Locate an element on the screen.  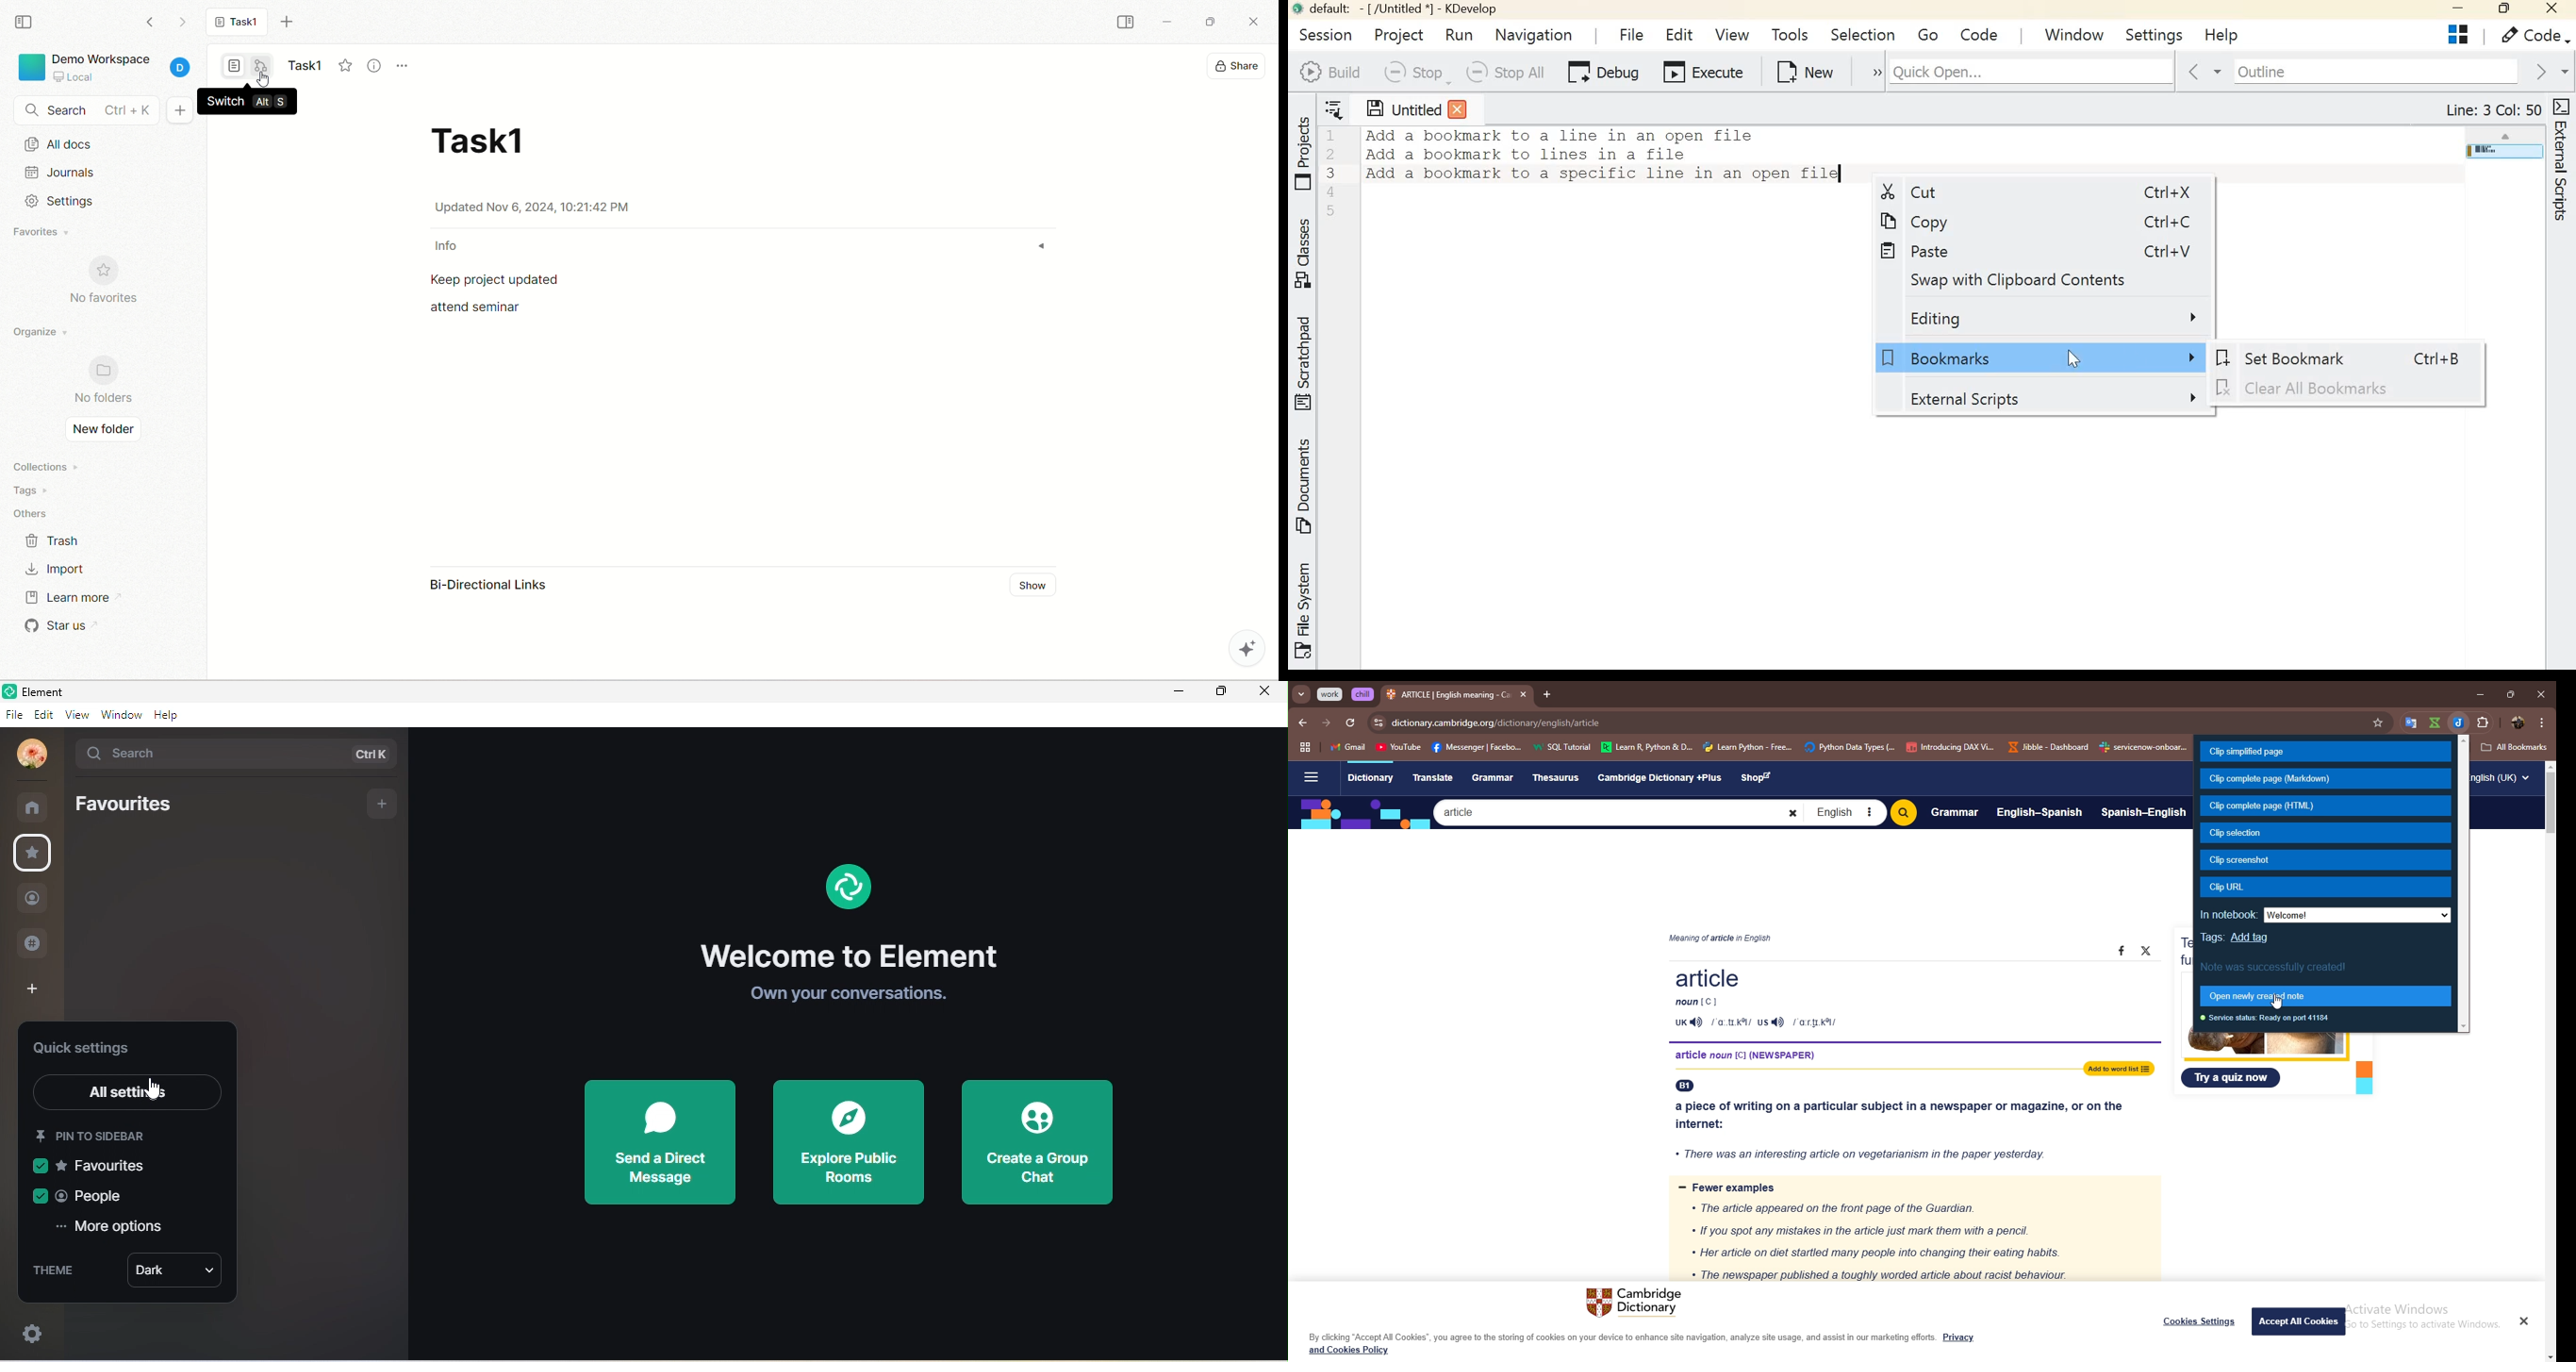
Shop is located at coordinates (1760, 778).